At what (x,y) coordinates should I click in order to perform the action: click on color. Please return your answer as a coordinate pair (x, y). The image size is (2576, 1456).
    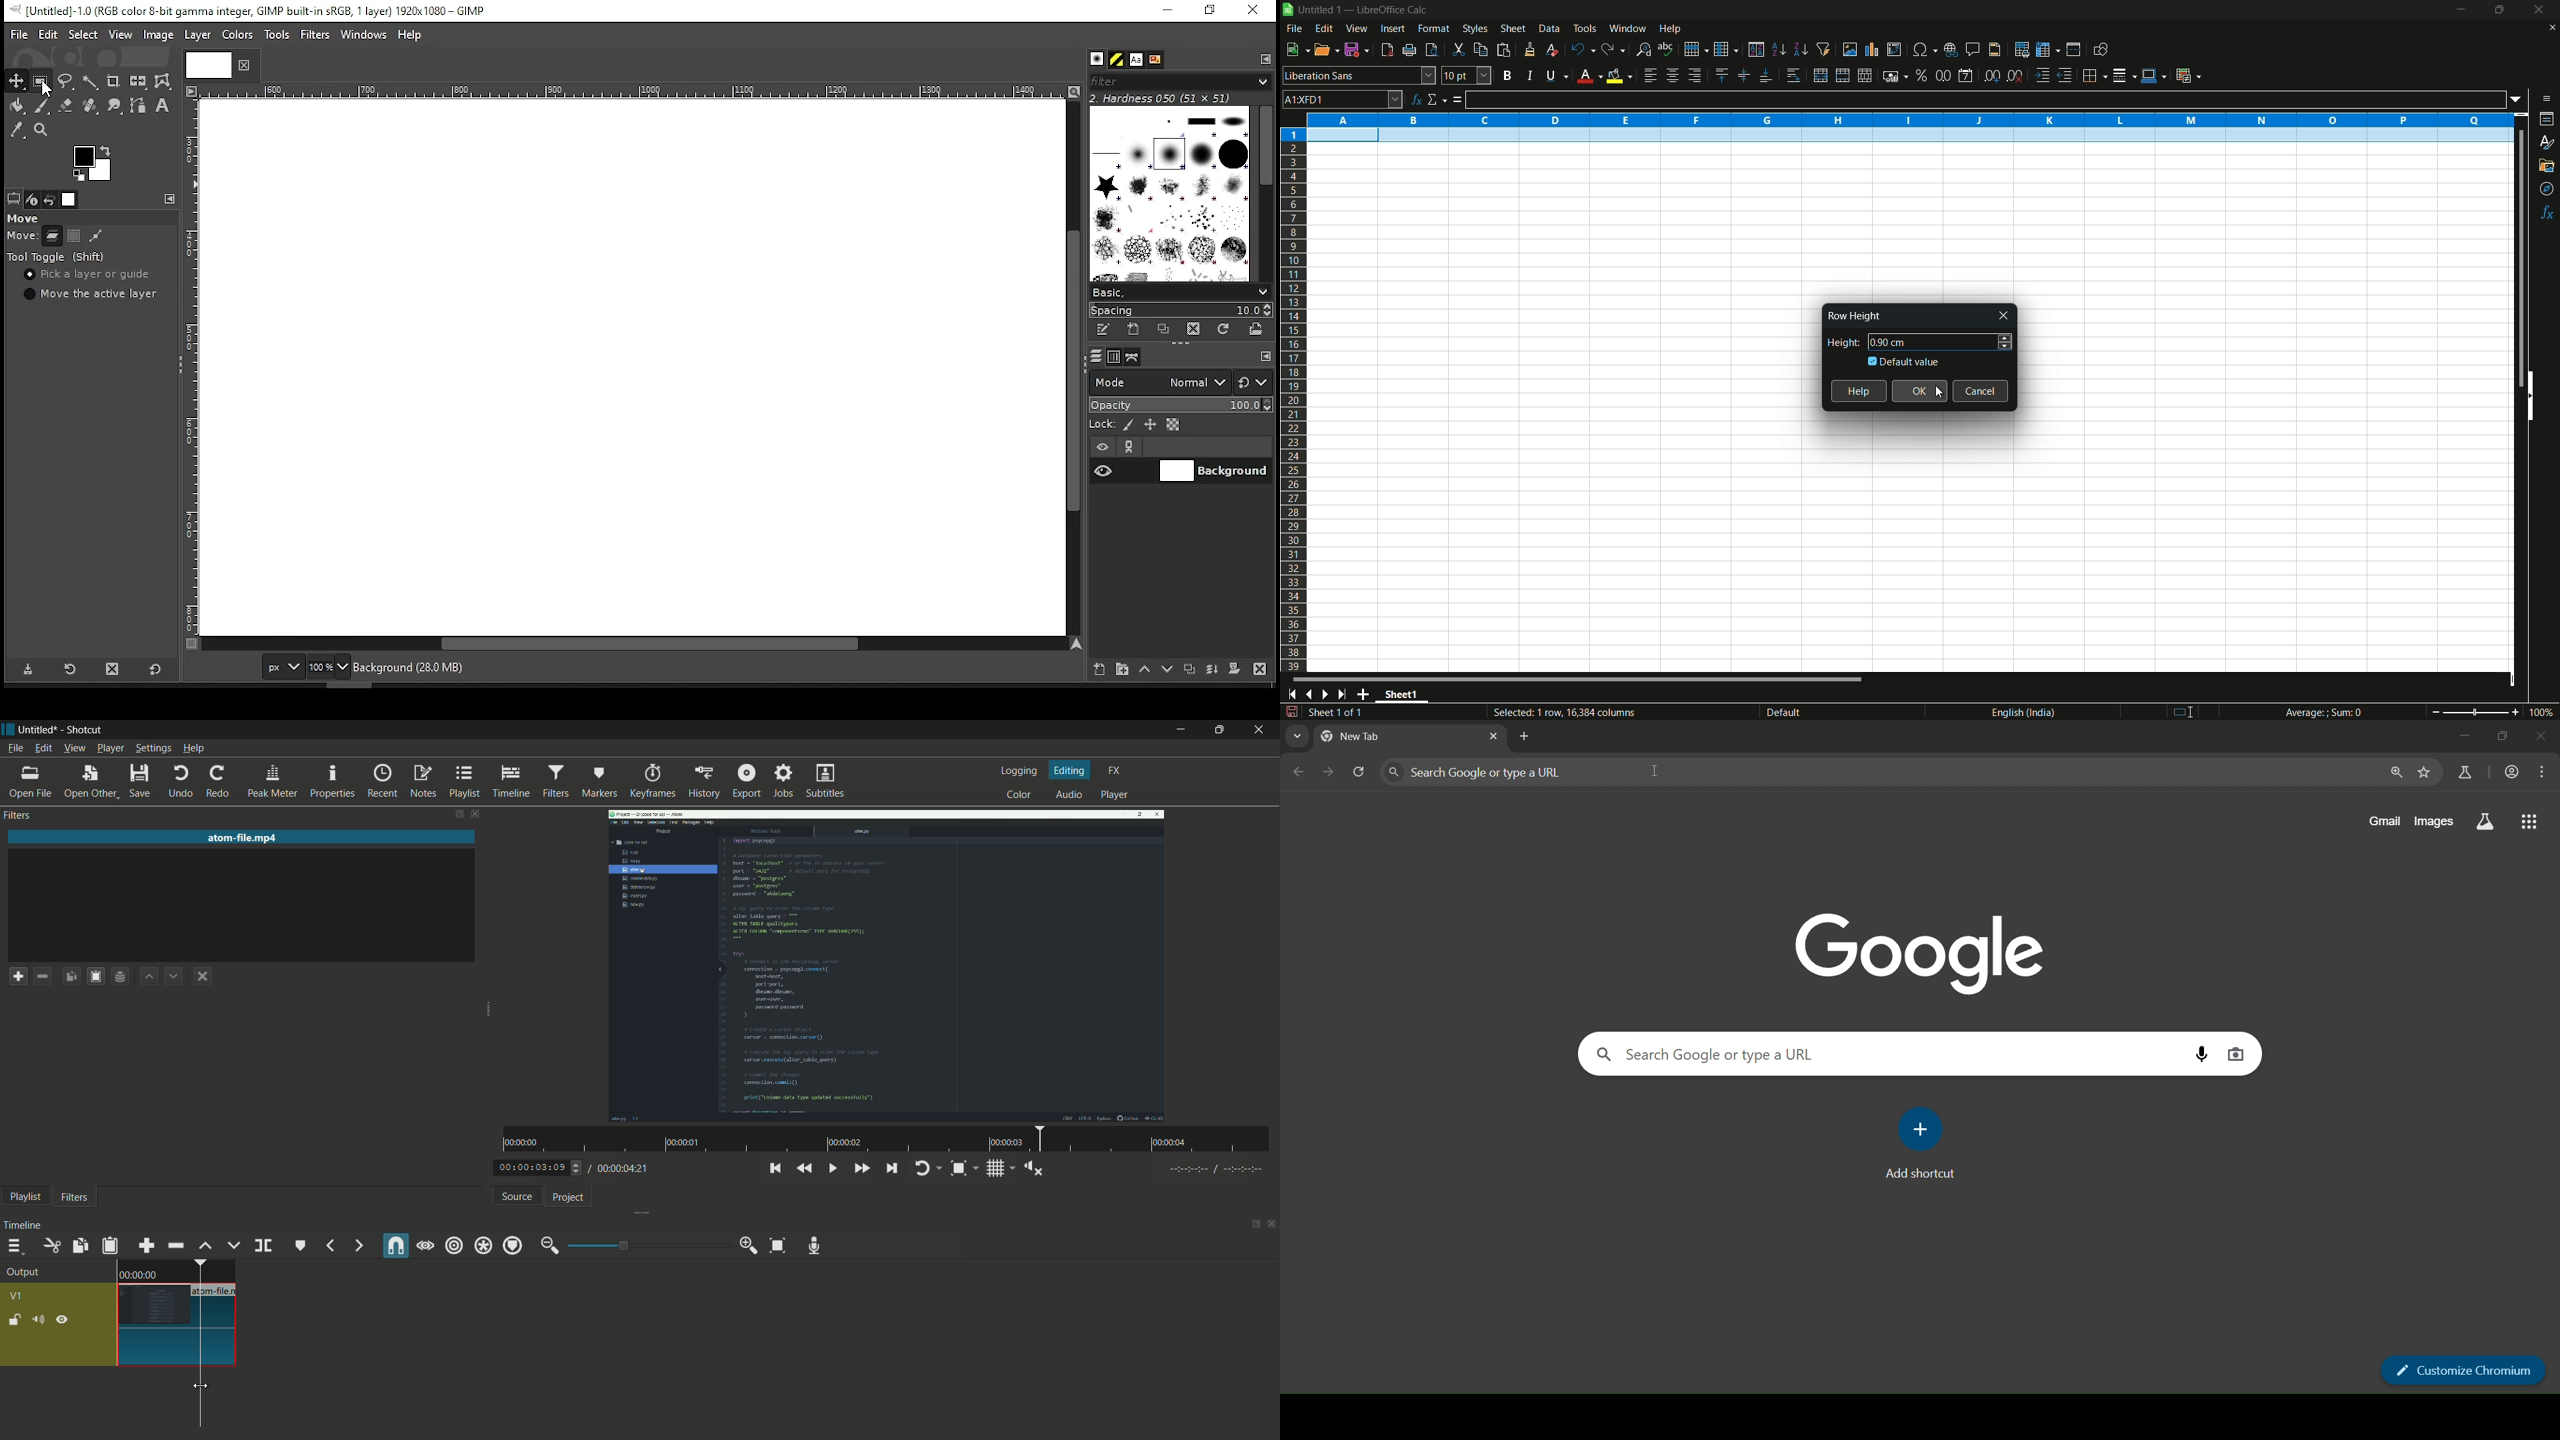
    Looking at the image, I should click on (1019, 795).